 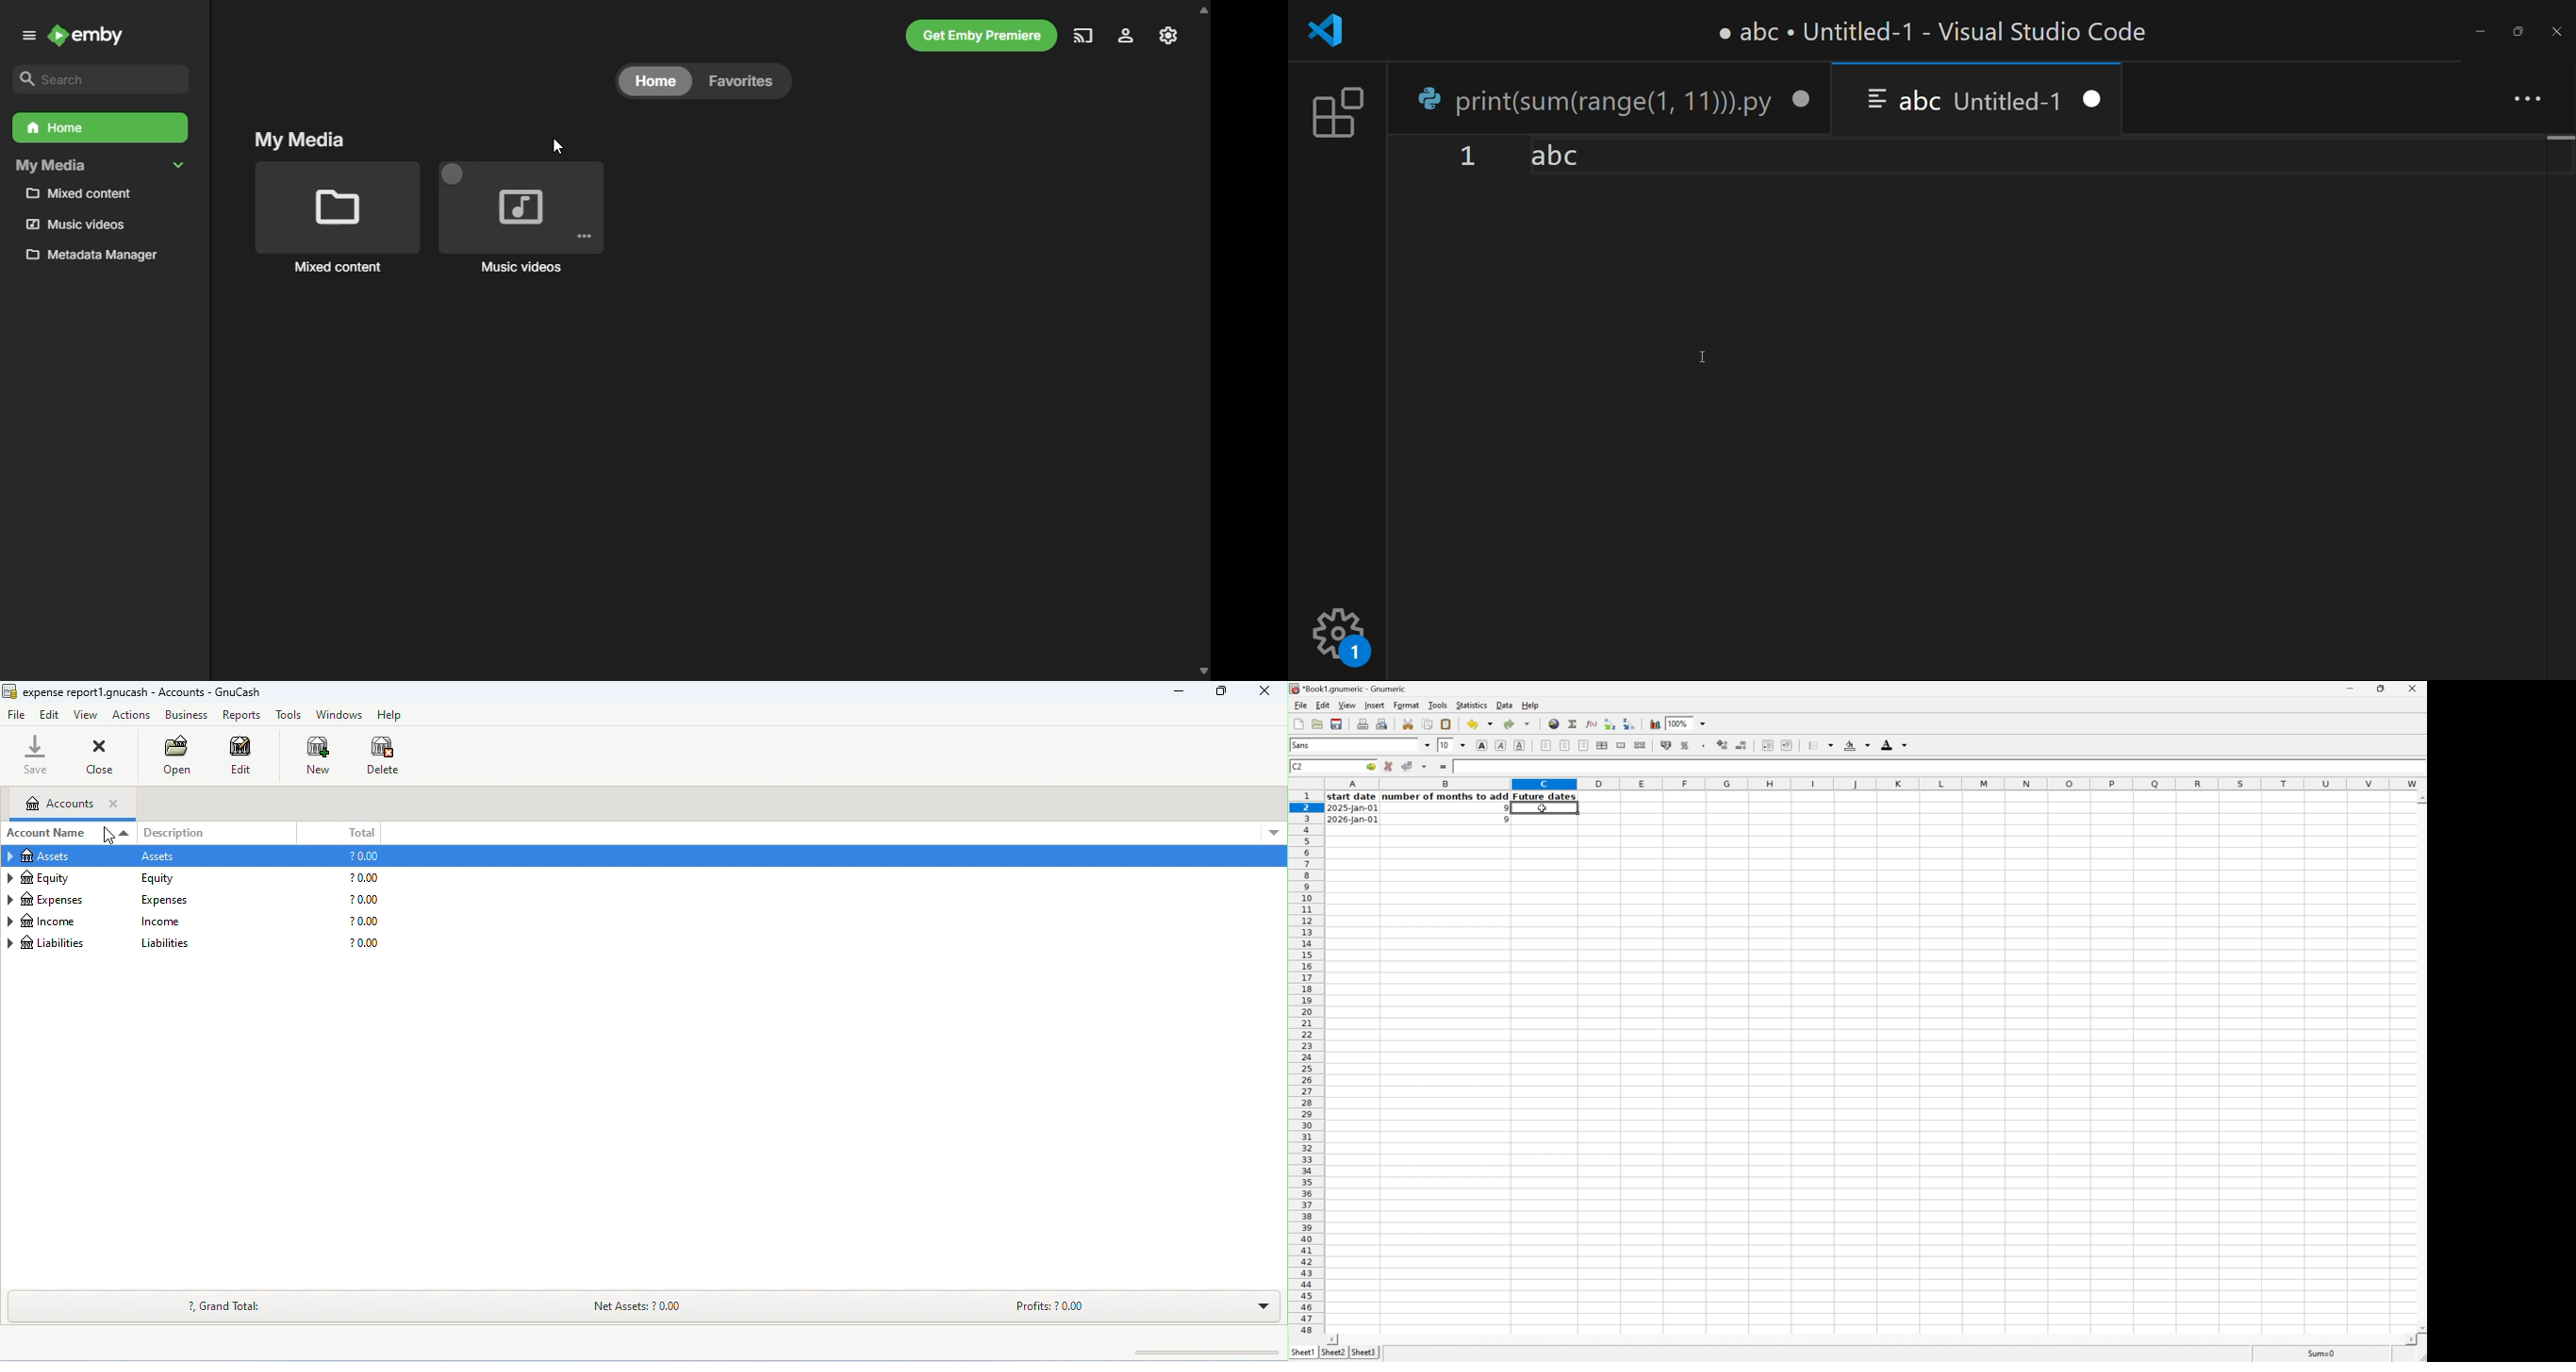 I want to click on assets total, so click(x=363, y=856).